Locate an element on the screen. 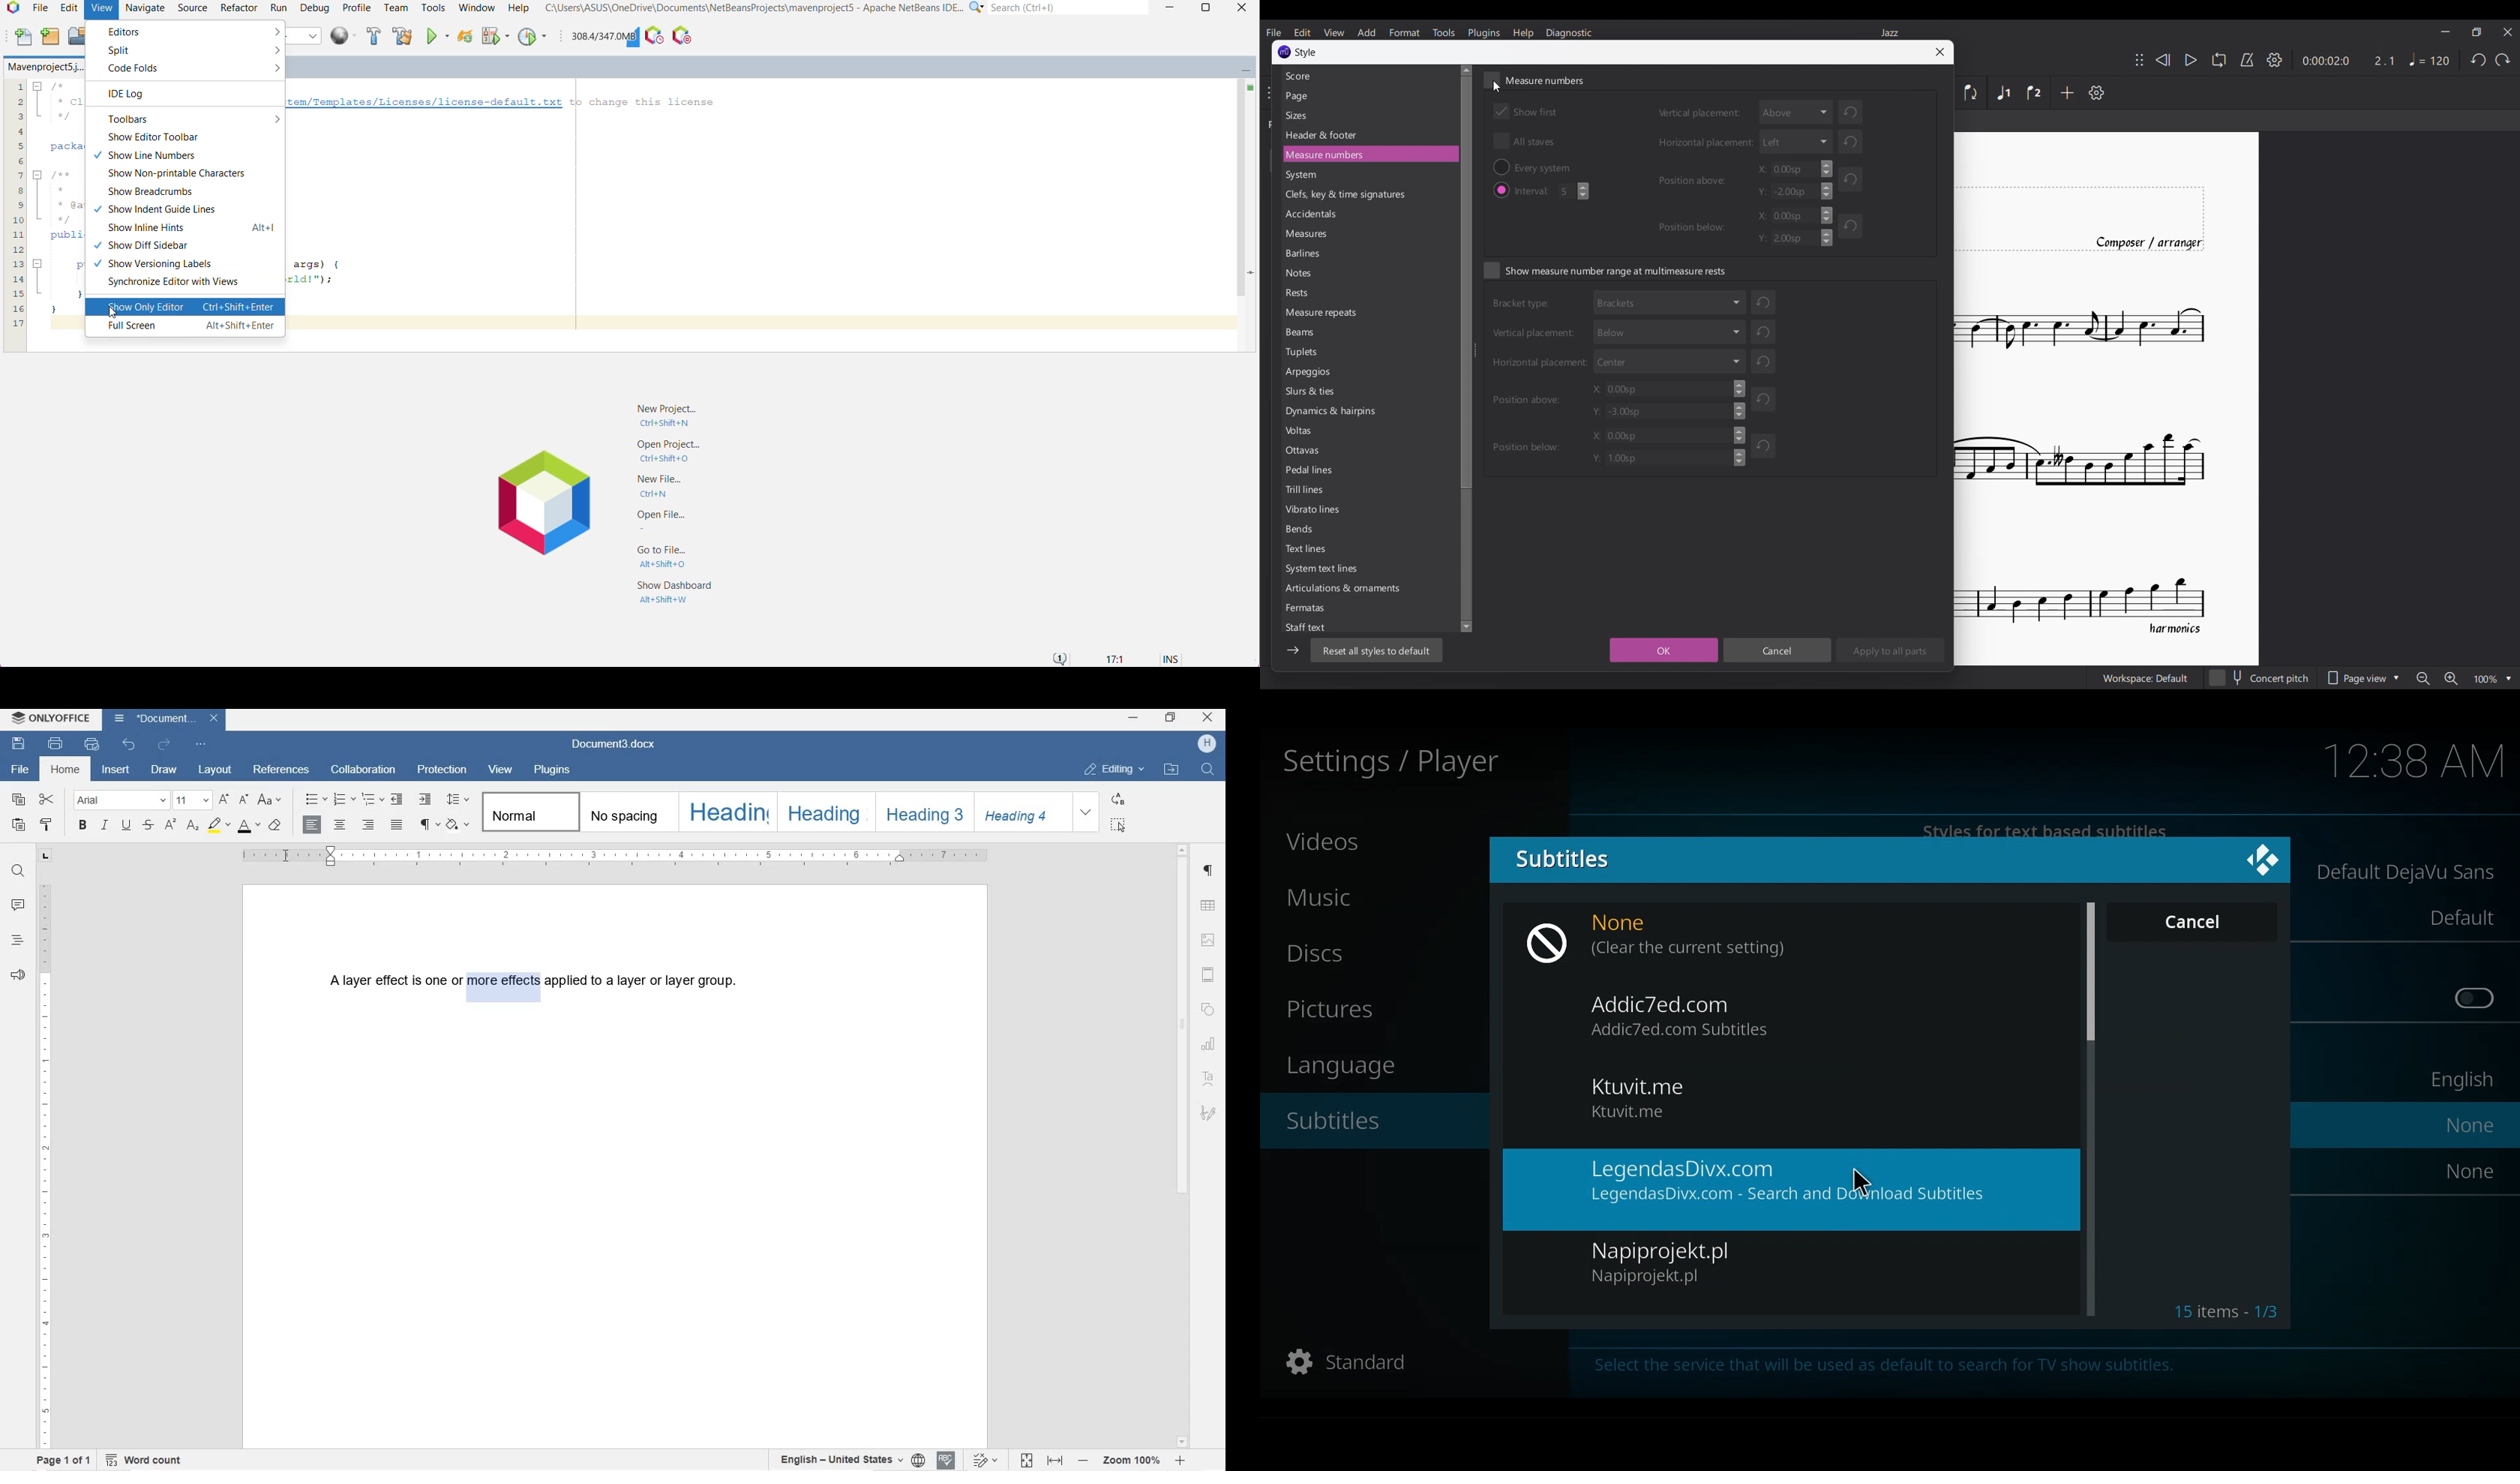  Reset to default is located at coordinates (1377, 650).